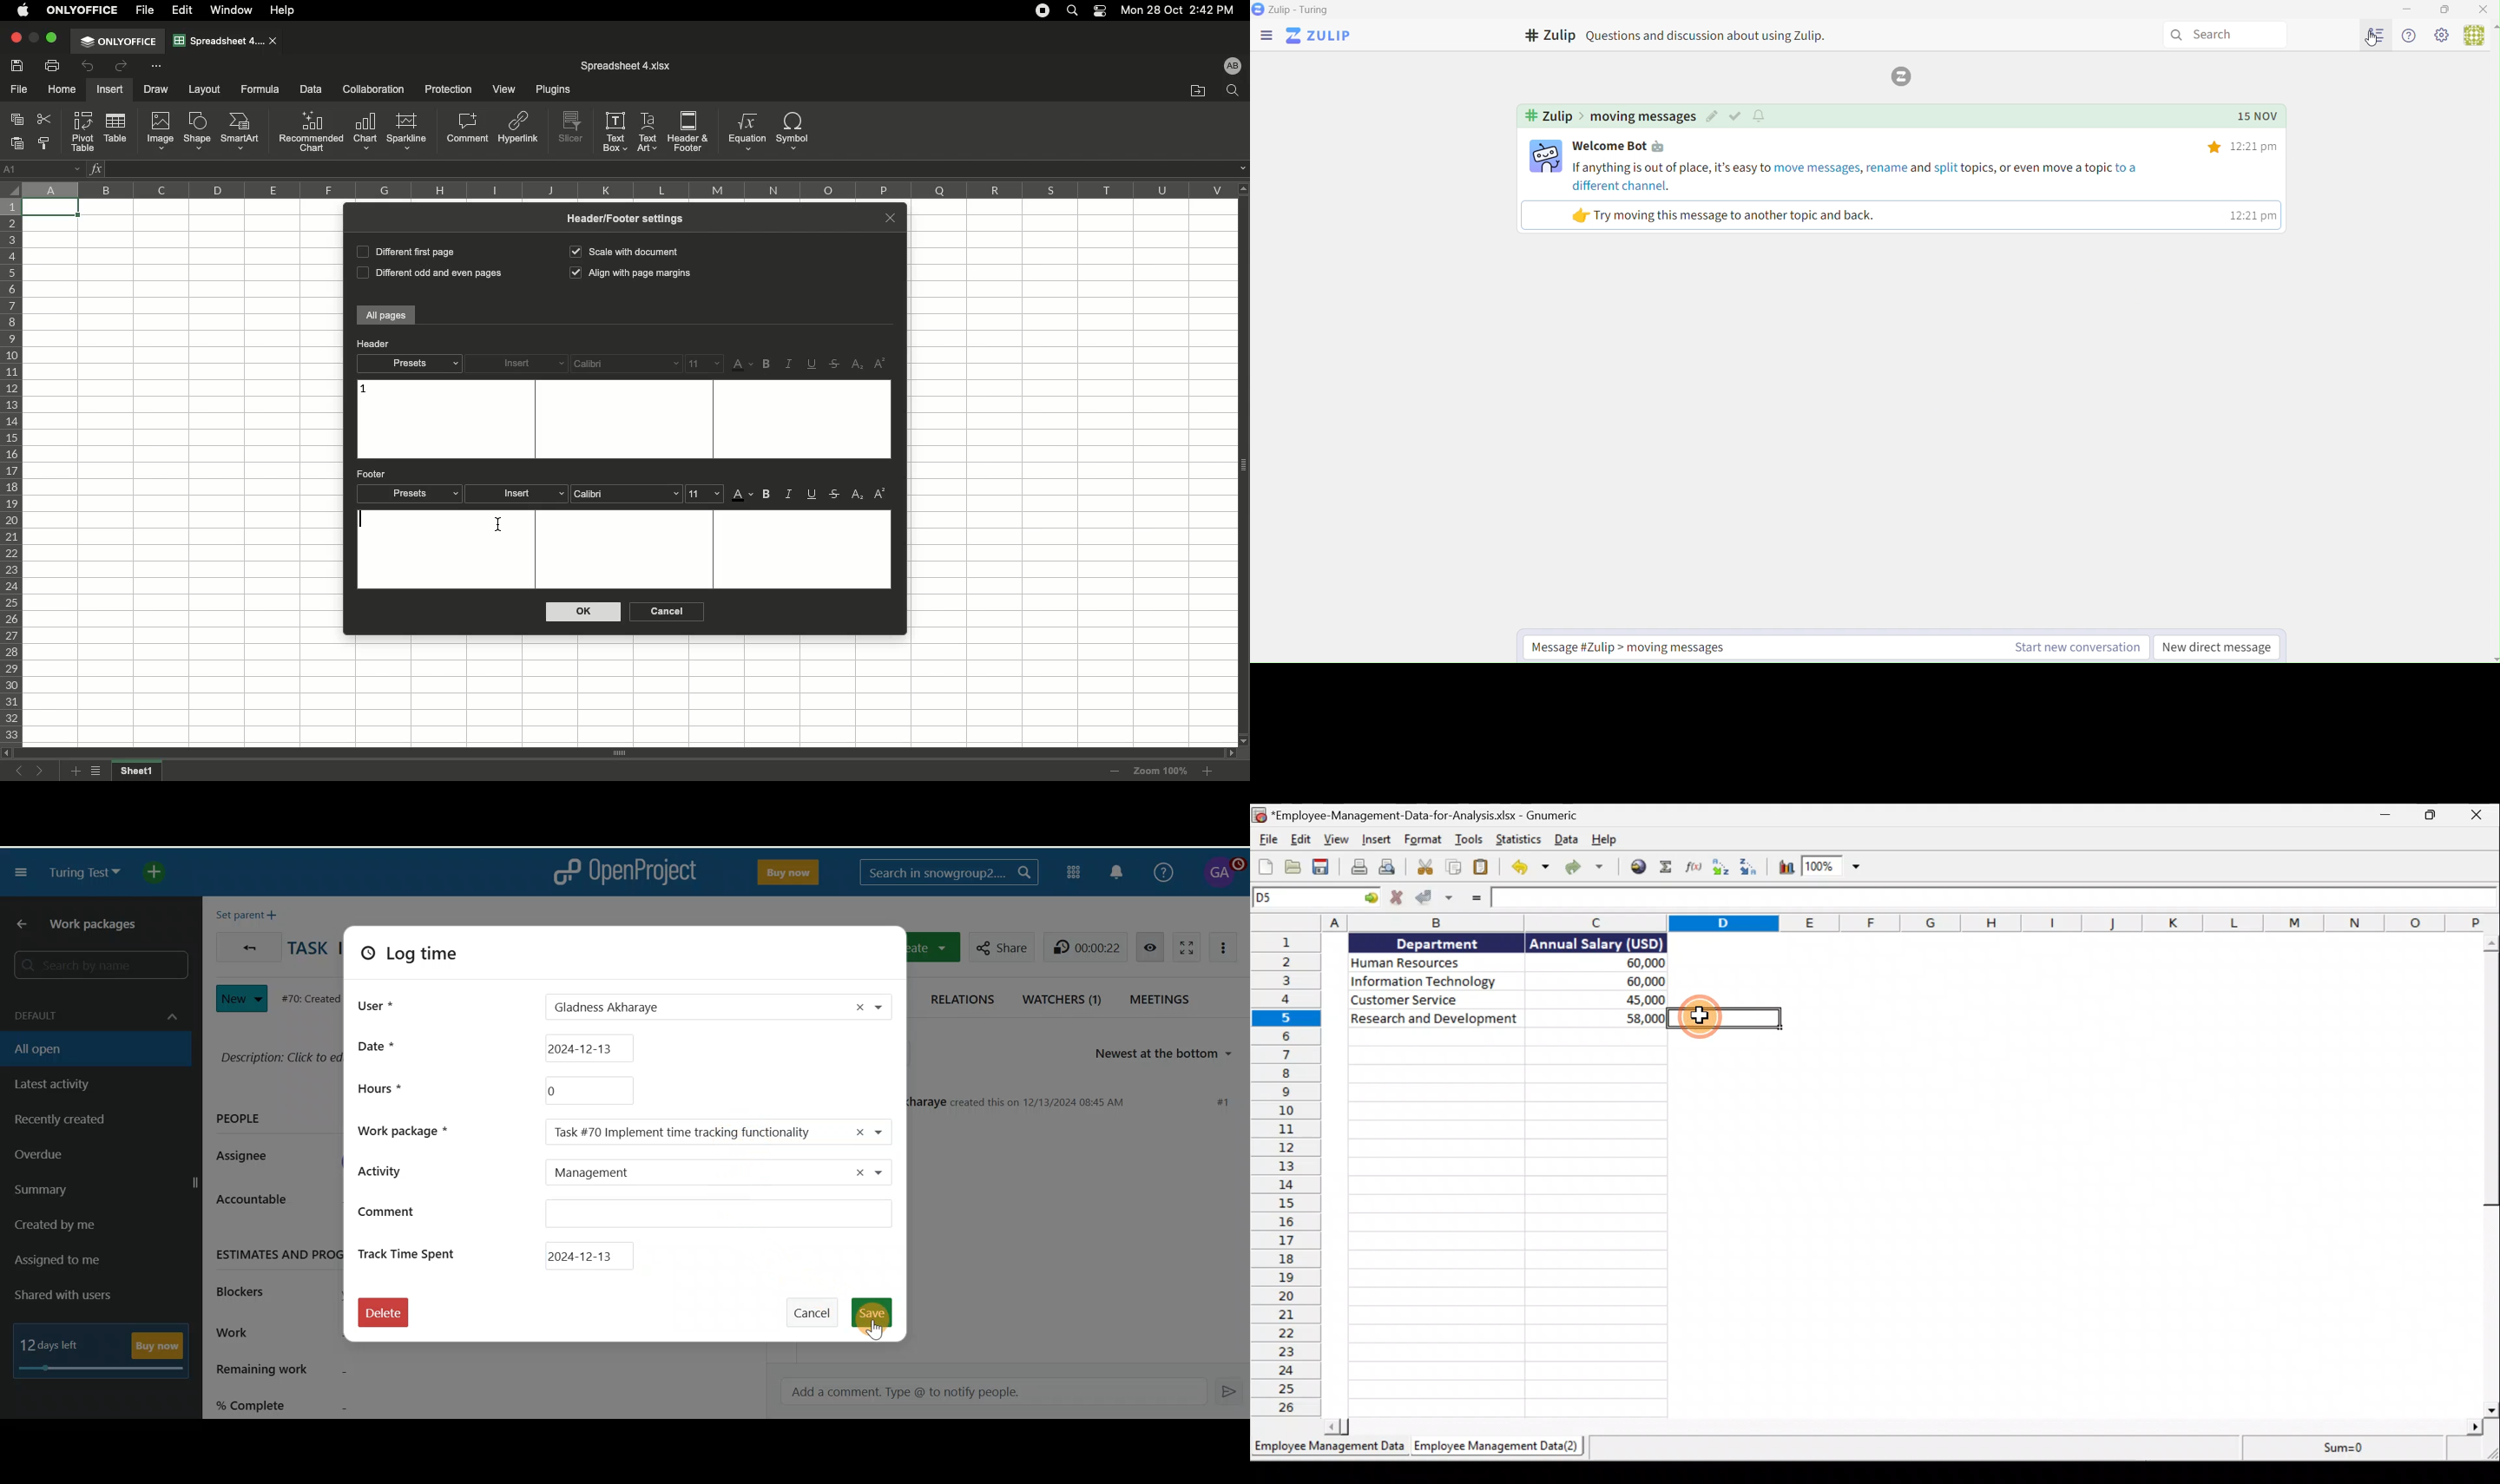 This screenshot has height=1484, width=2520. I want to click on Minimize, so click(2405, 7).